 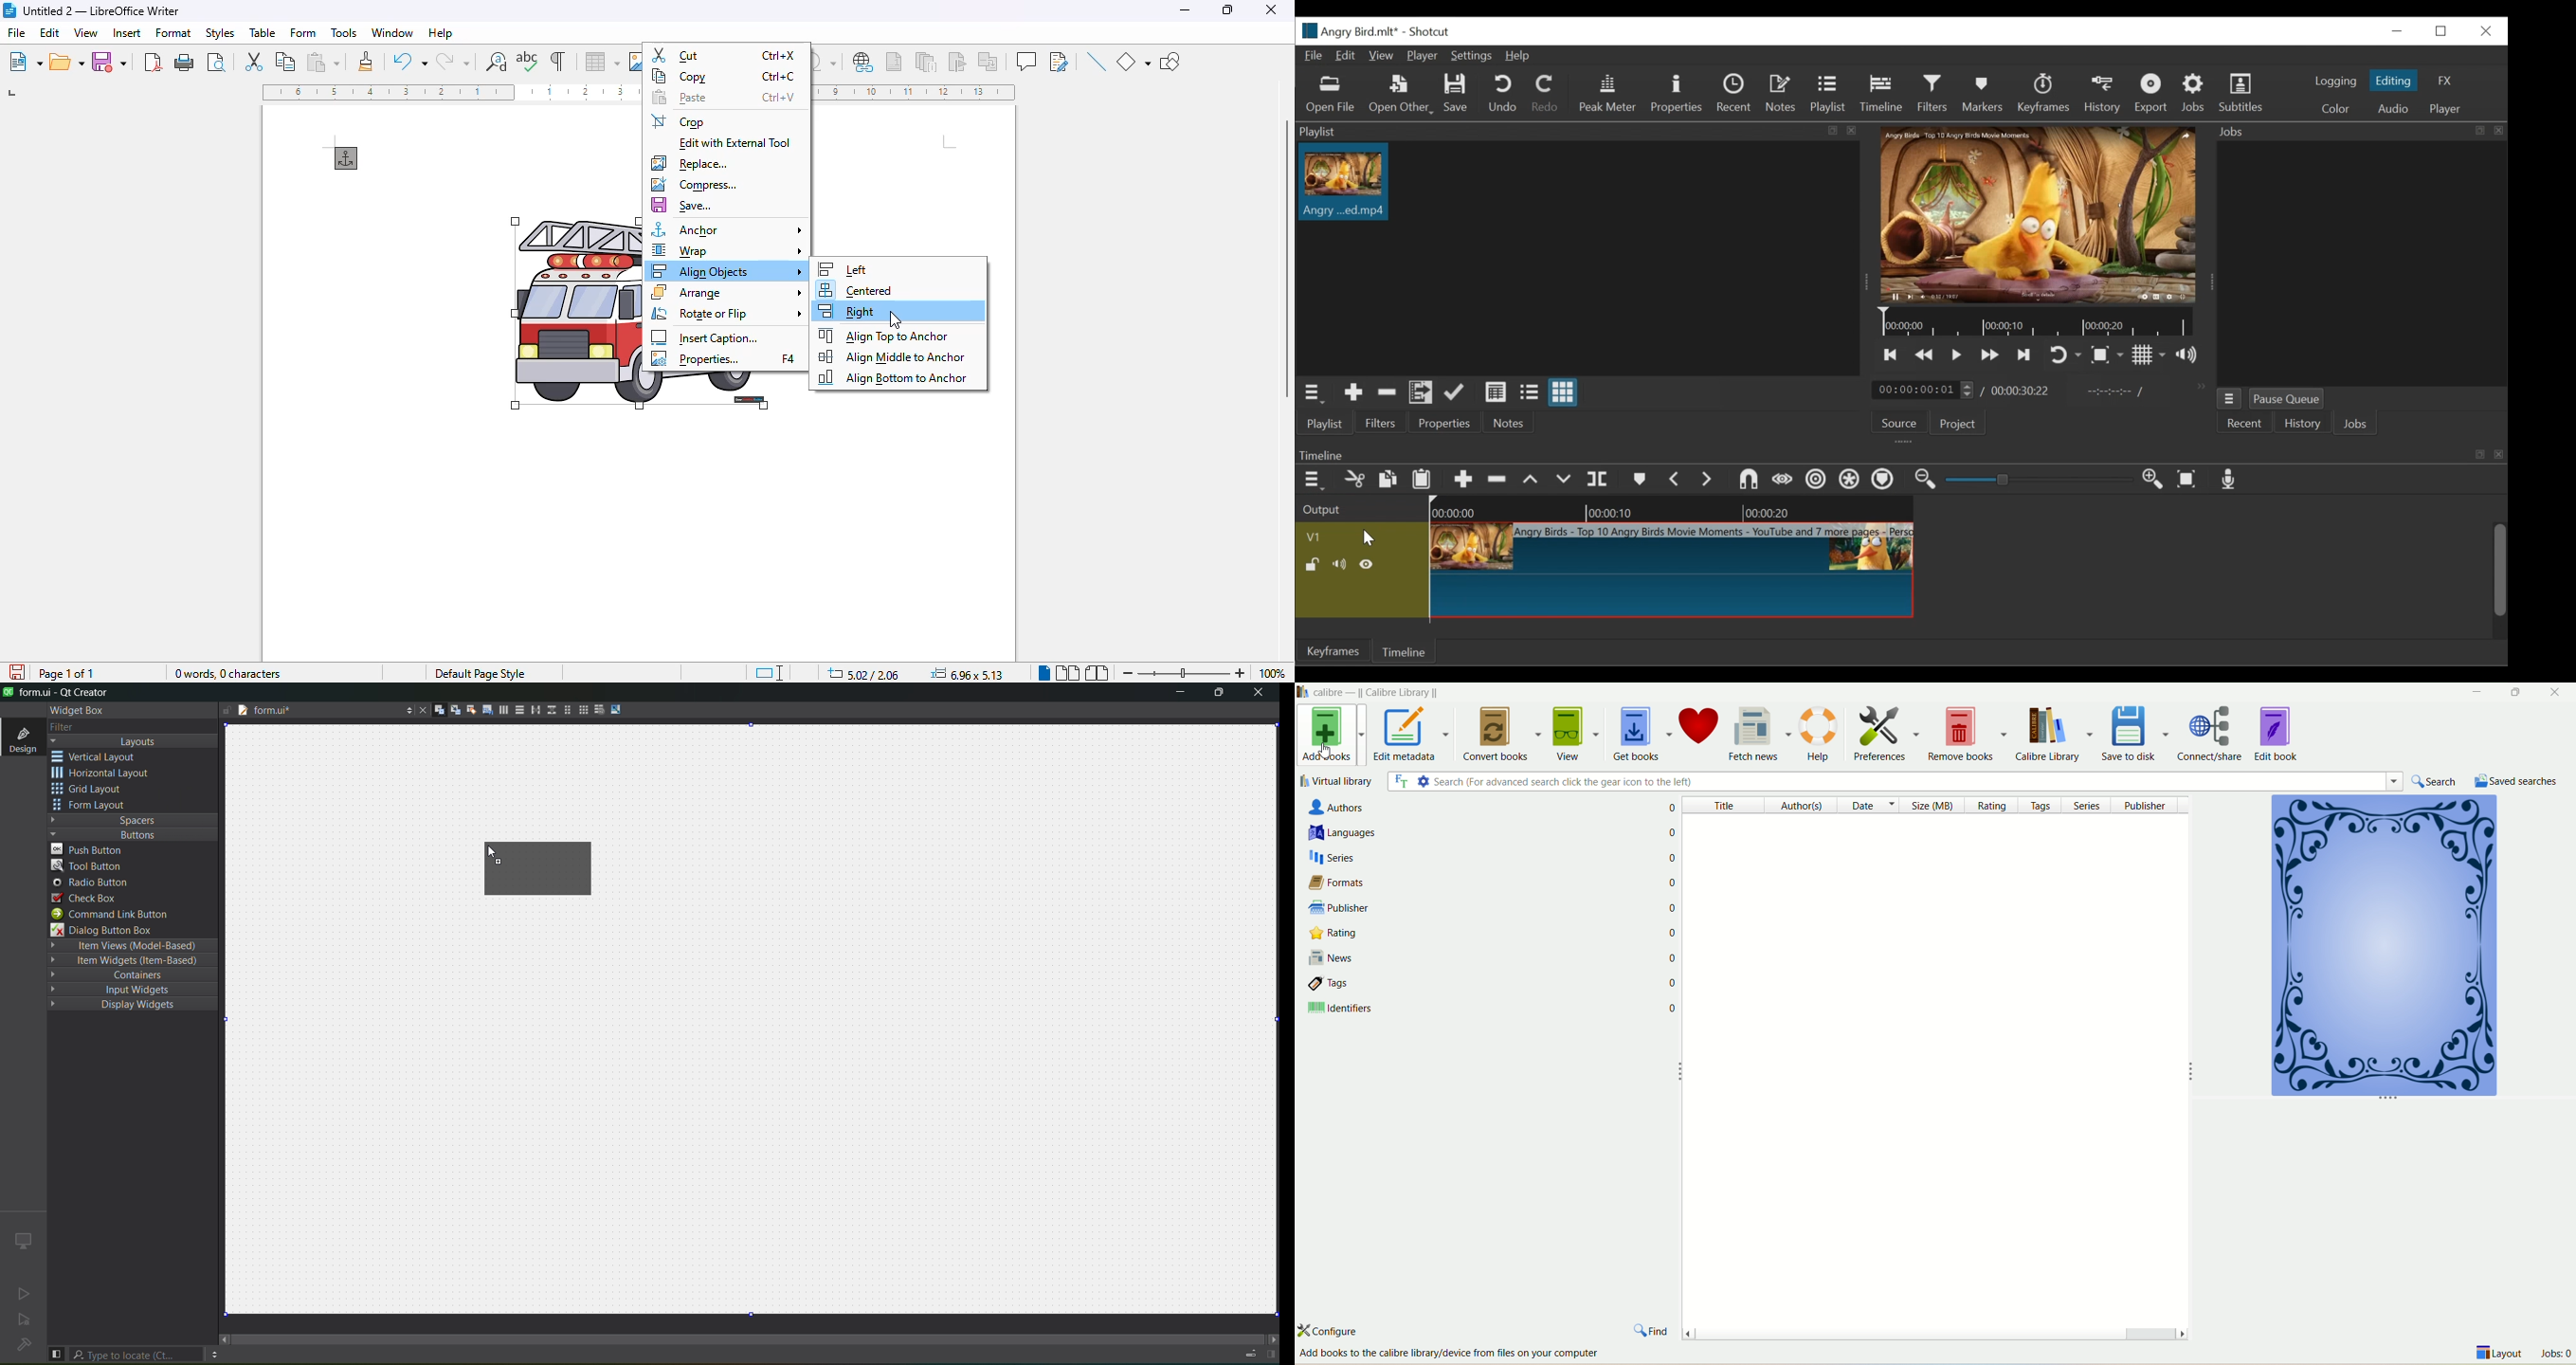 I want to click on title, so click(x=101, y=10).